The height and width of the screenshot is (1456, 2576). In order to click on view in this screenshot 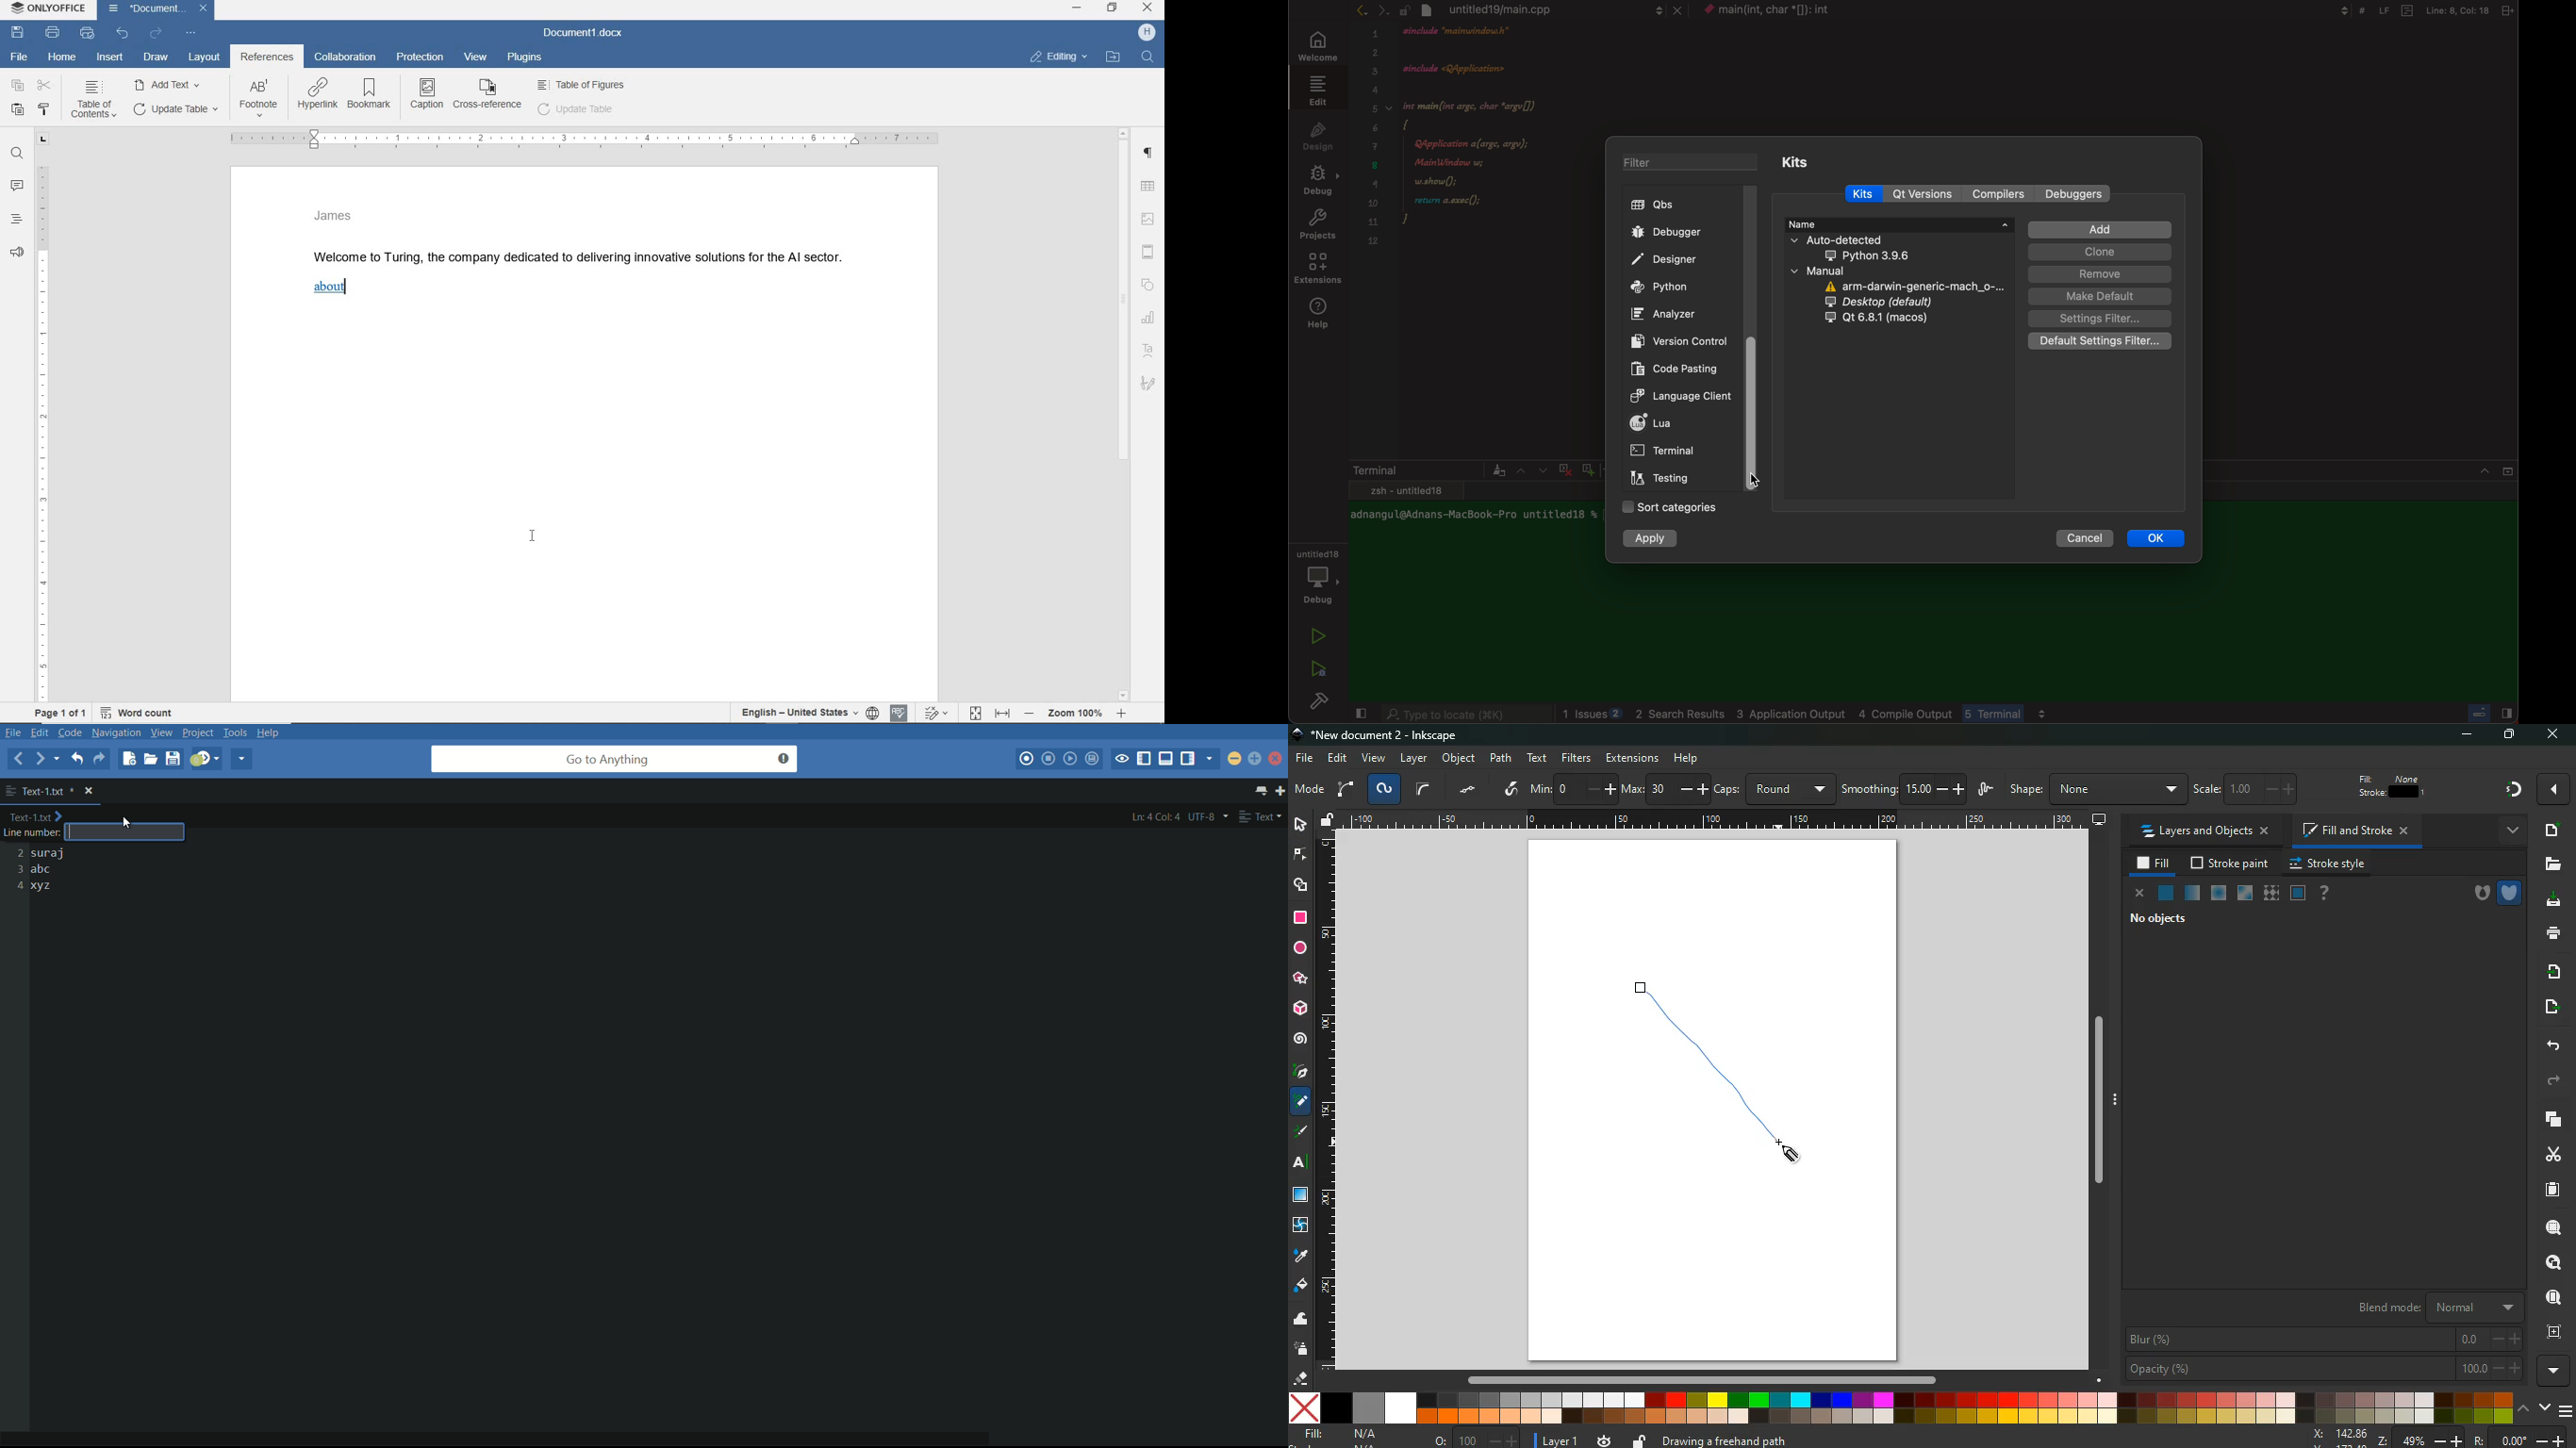, I will do `click(160, 732)`.